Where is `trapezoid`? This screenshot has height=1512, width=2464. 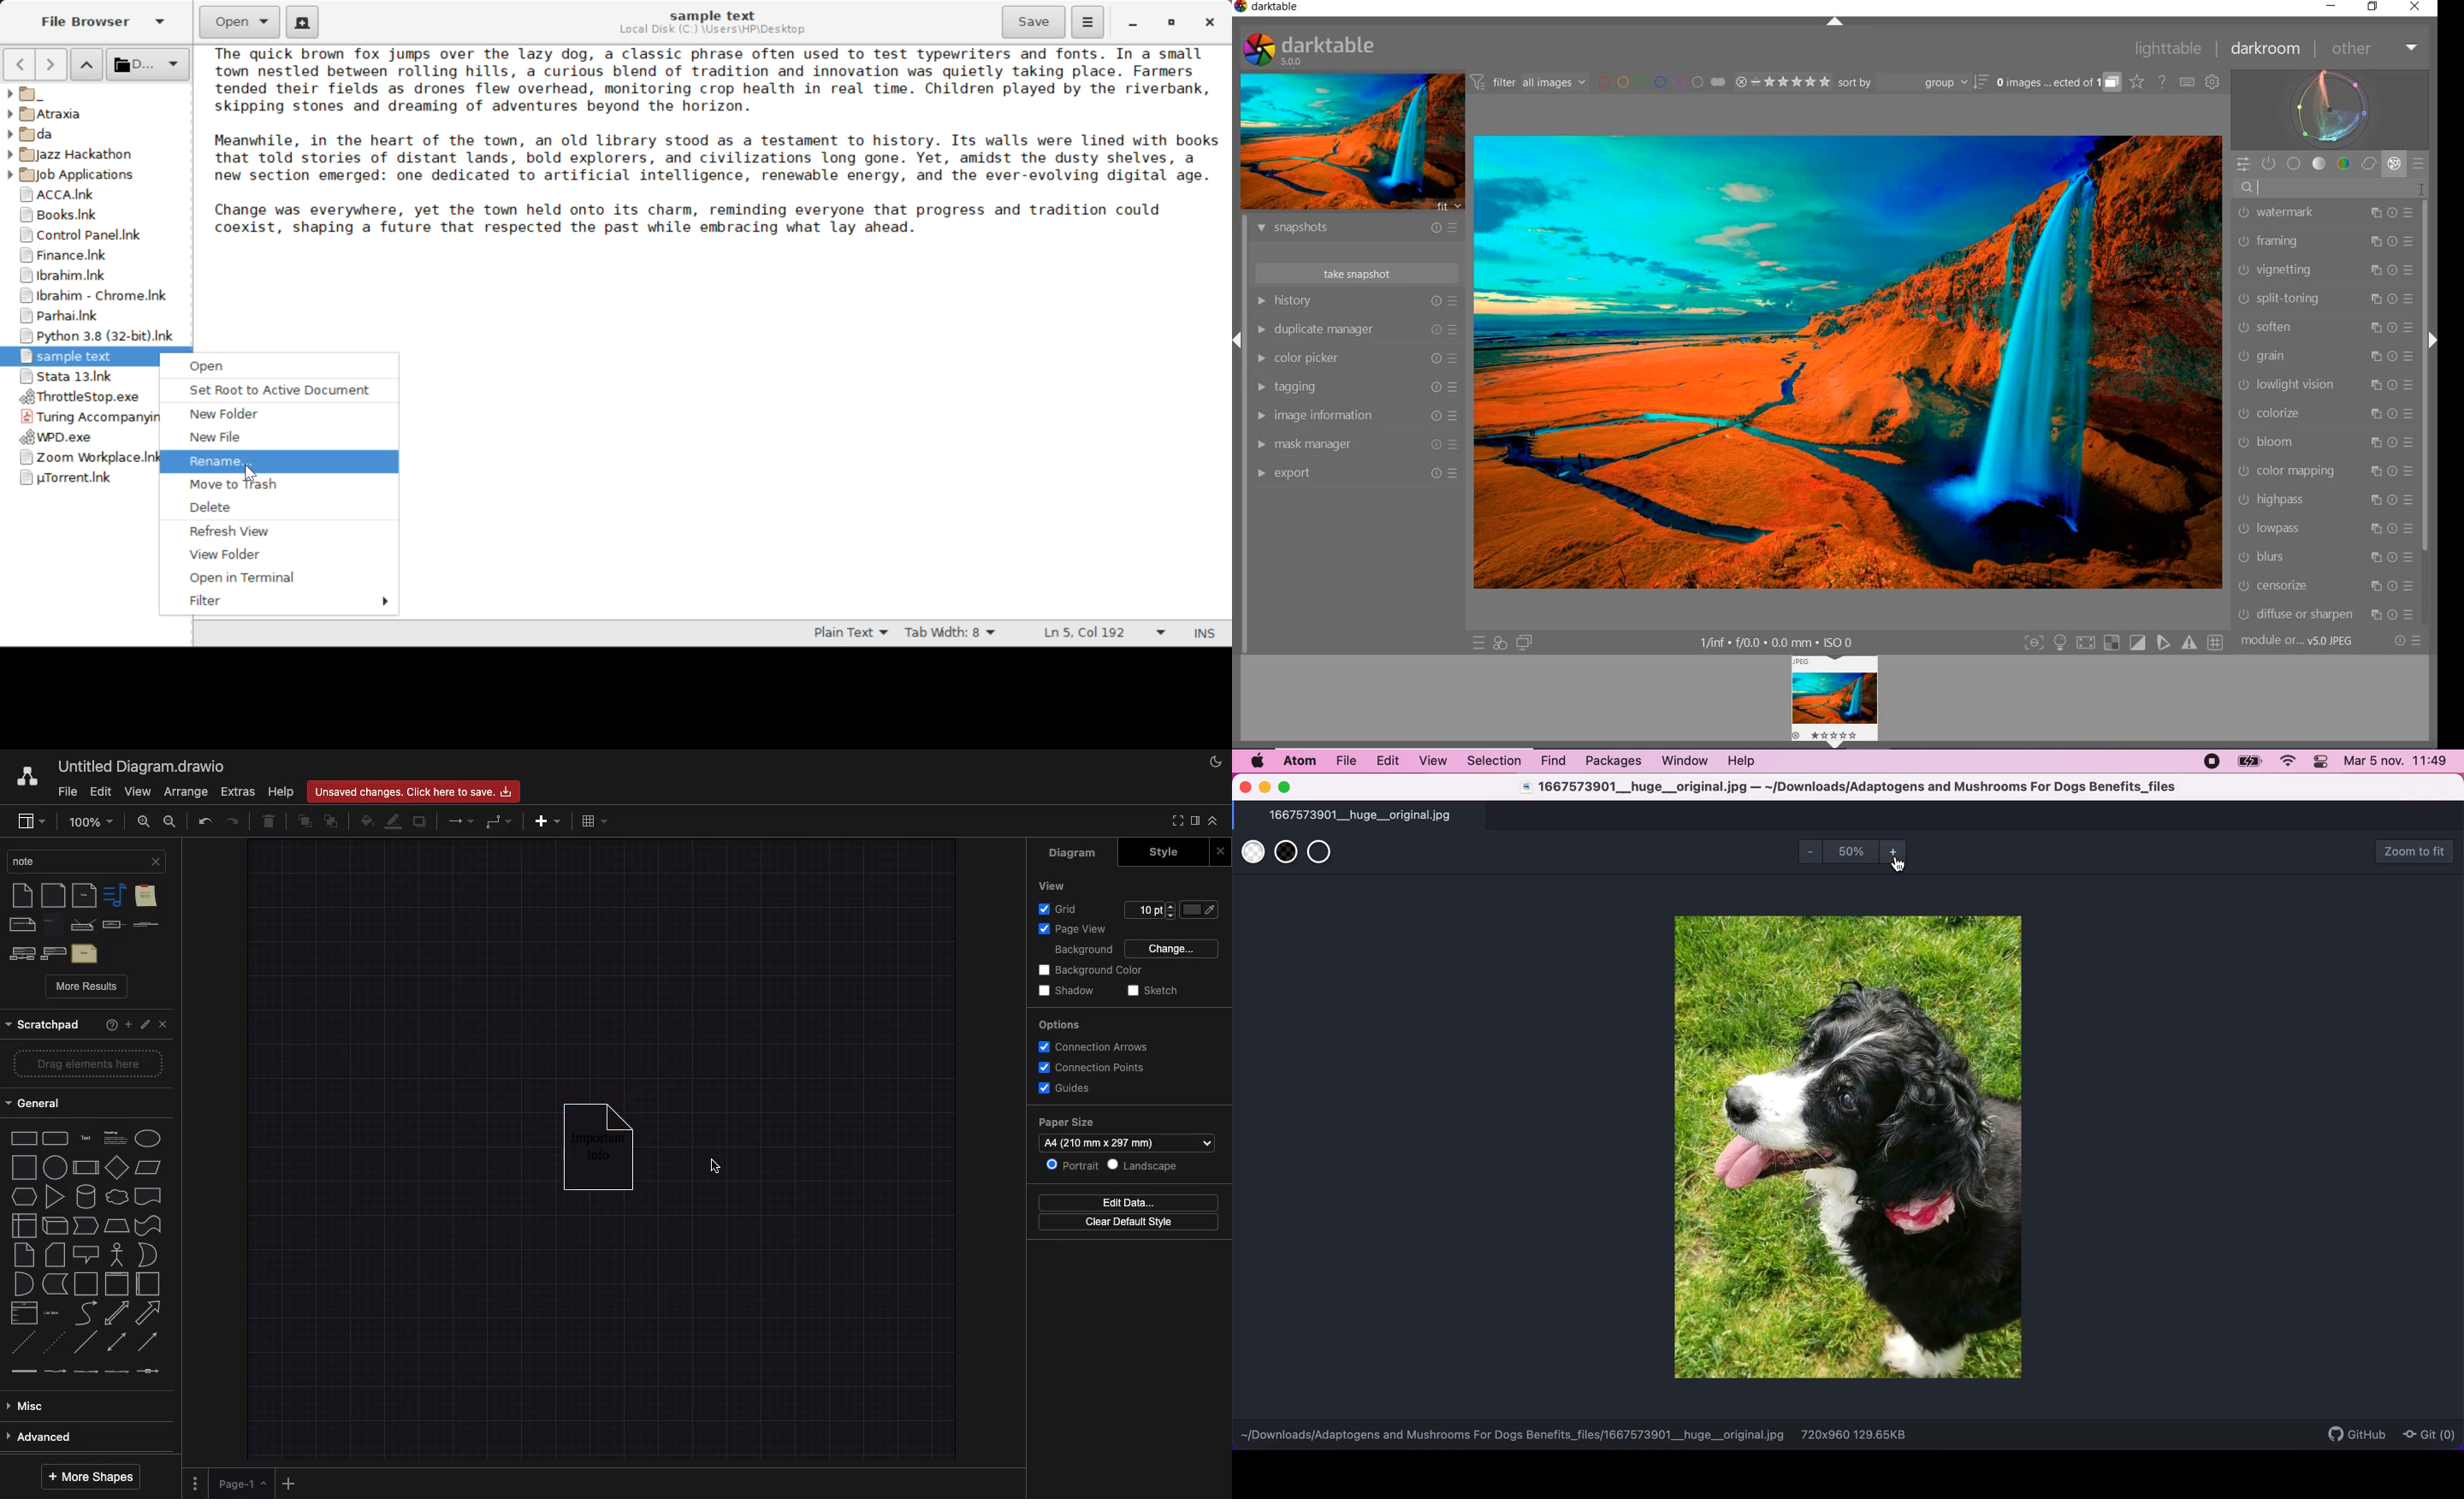 trapezoid is located at coordinates (118, 1227).